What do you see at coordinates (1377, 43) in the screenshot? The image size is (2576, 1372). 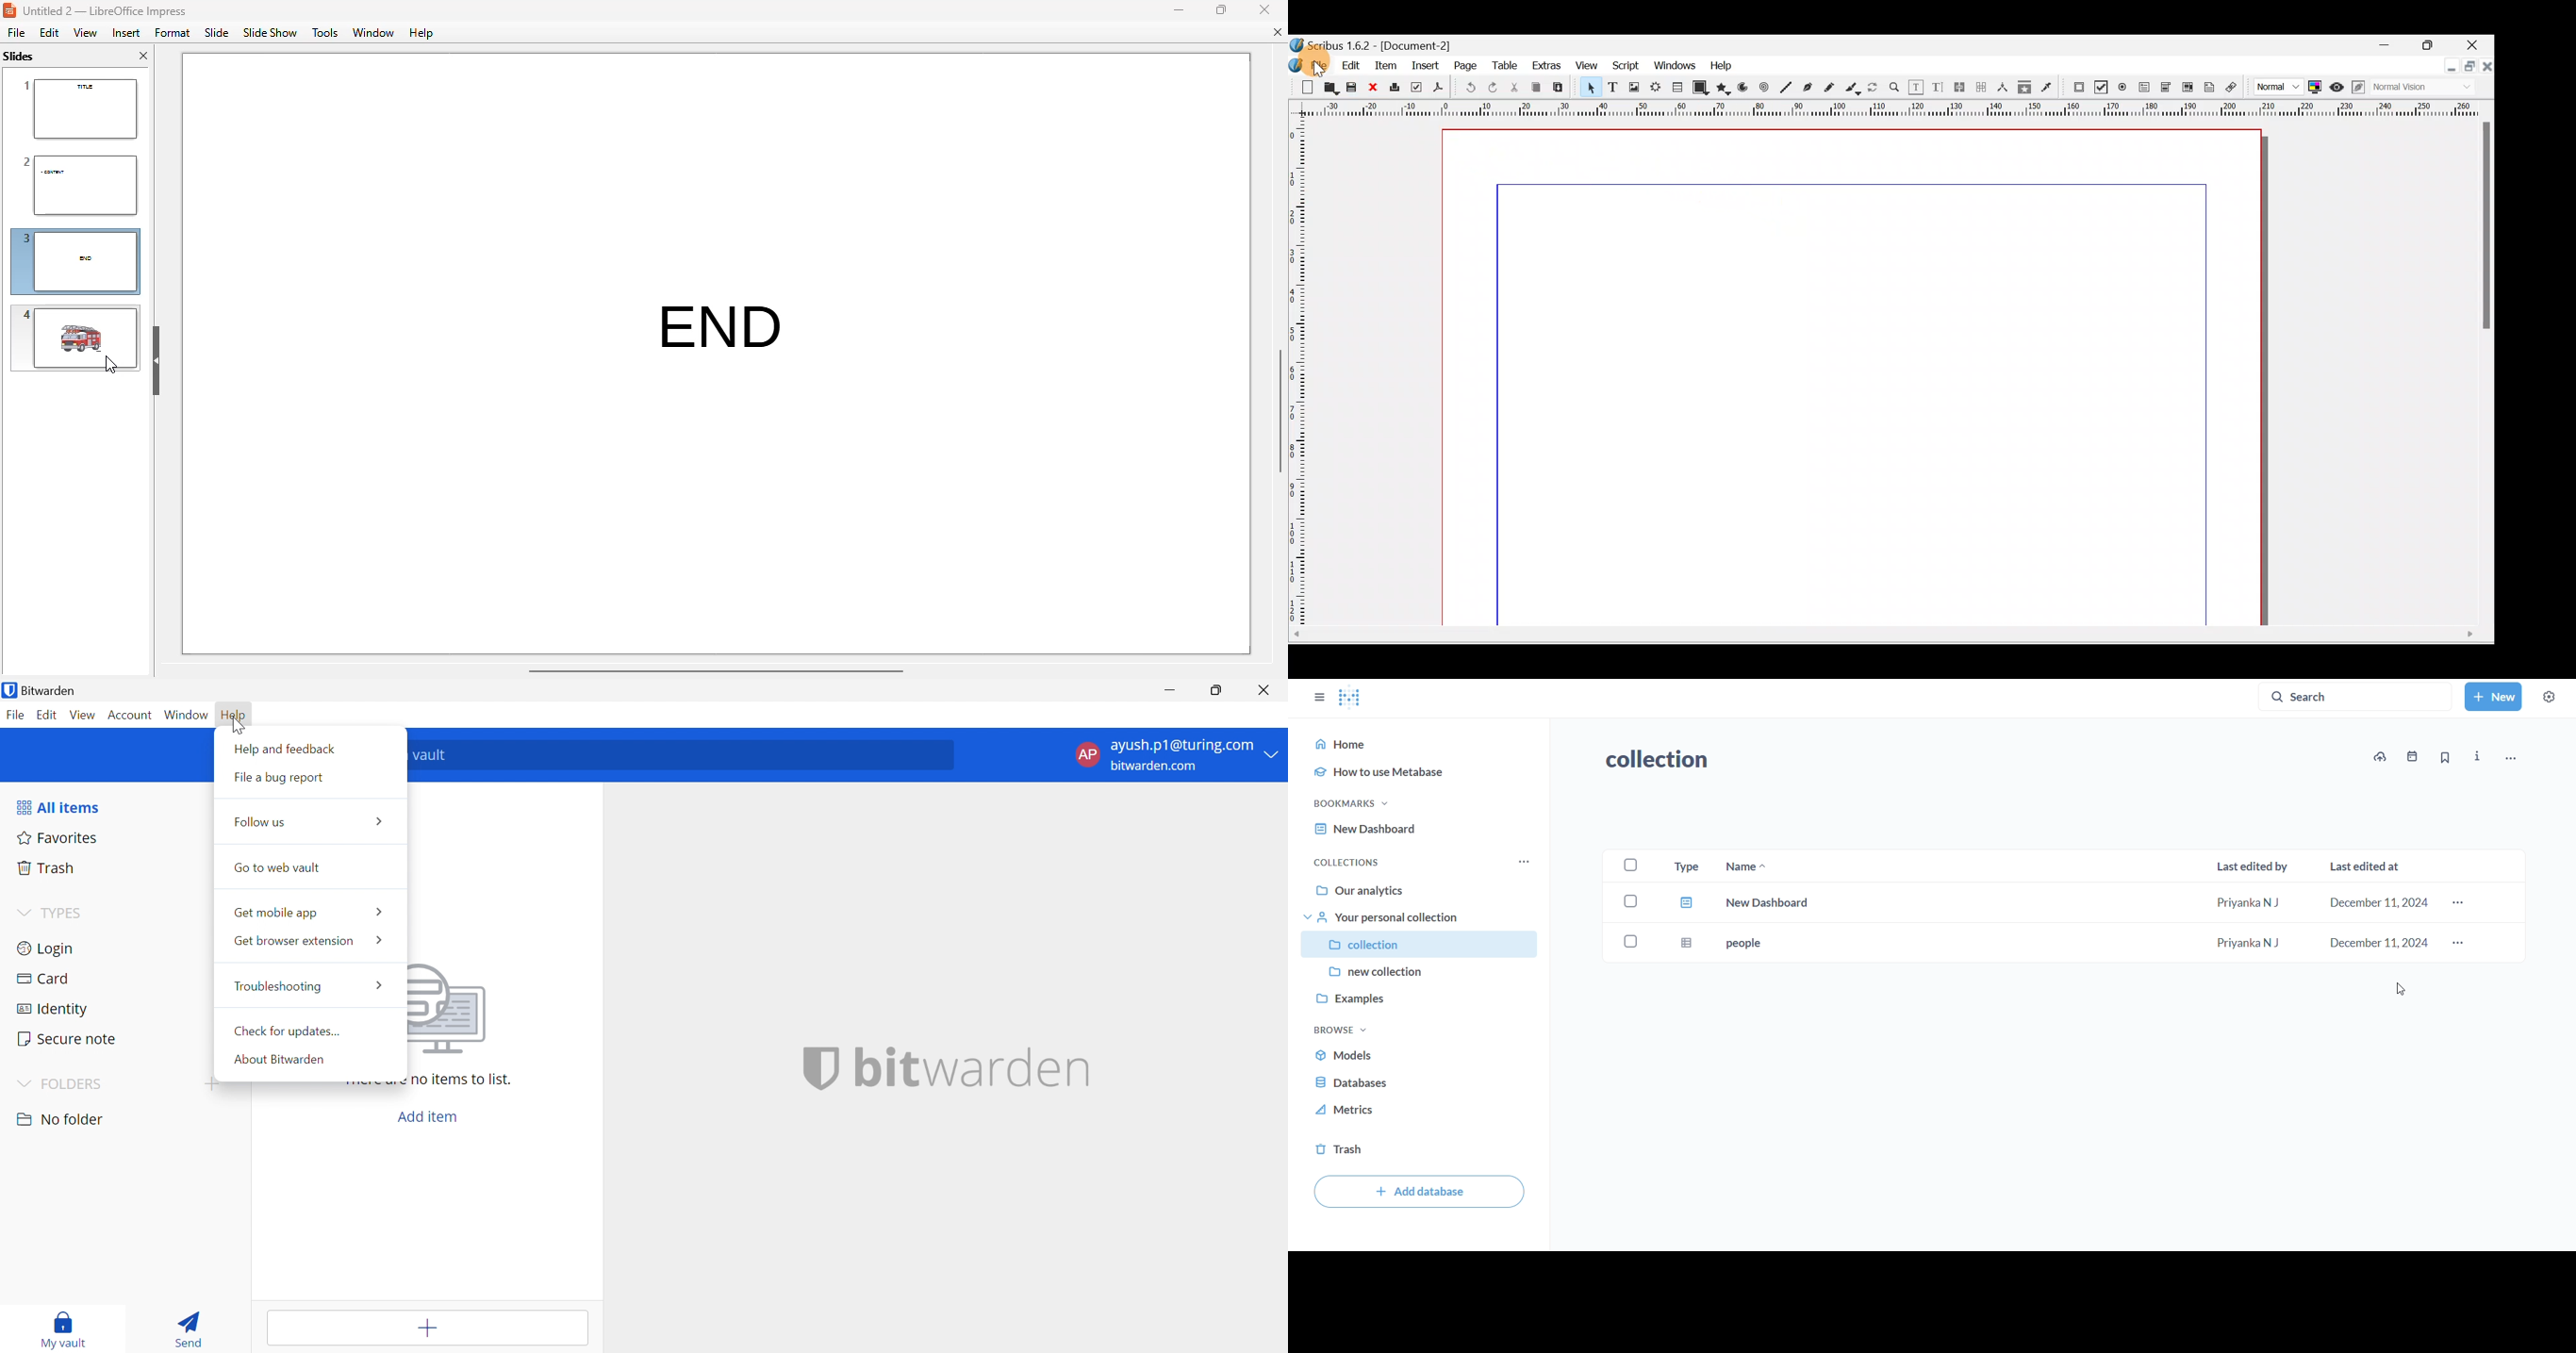 I see `Document name` at bounding box center [1377, 43].